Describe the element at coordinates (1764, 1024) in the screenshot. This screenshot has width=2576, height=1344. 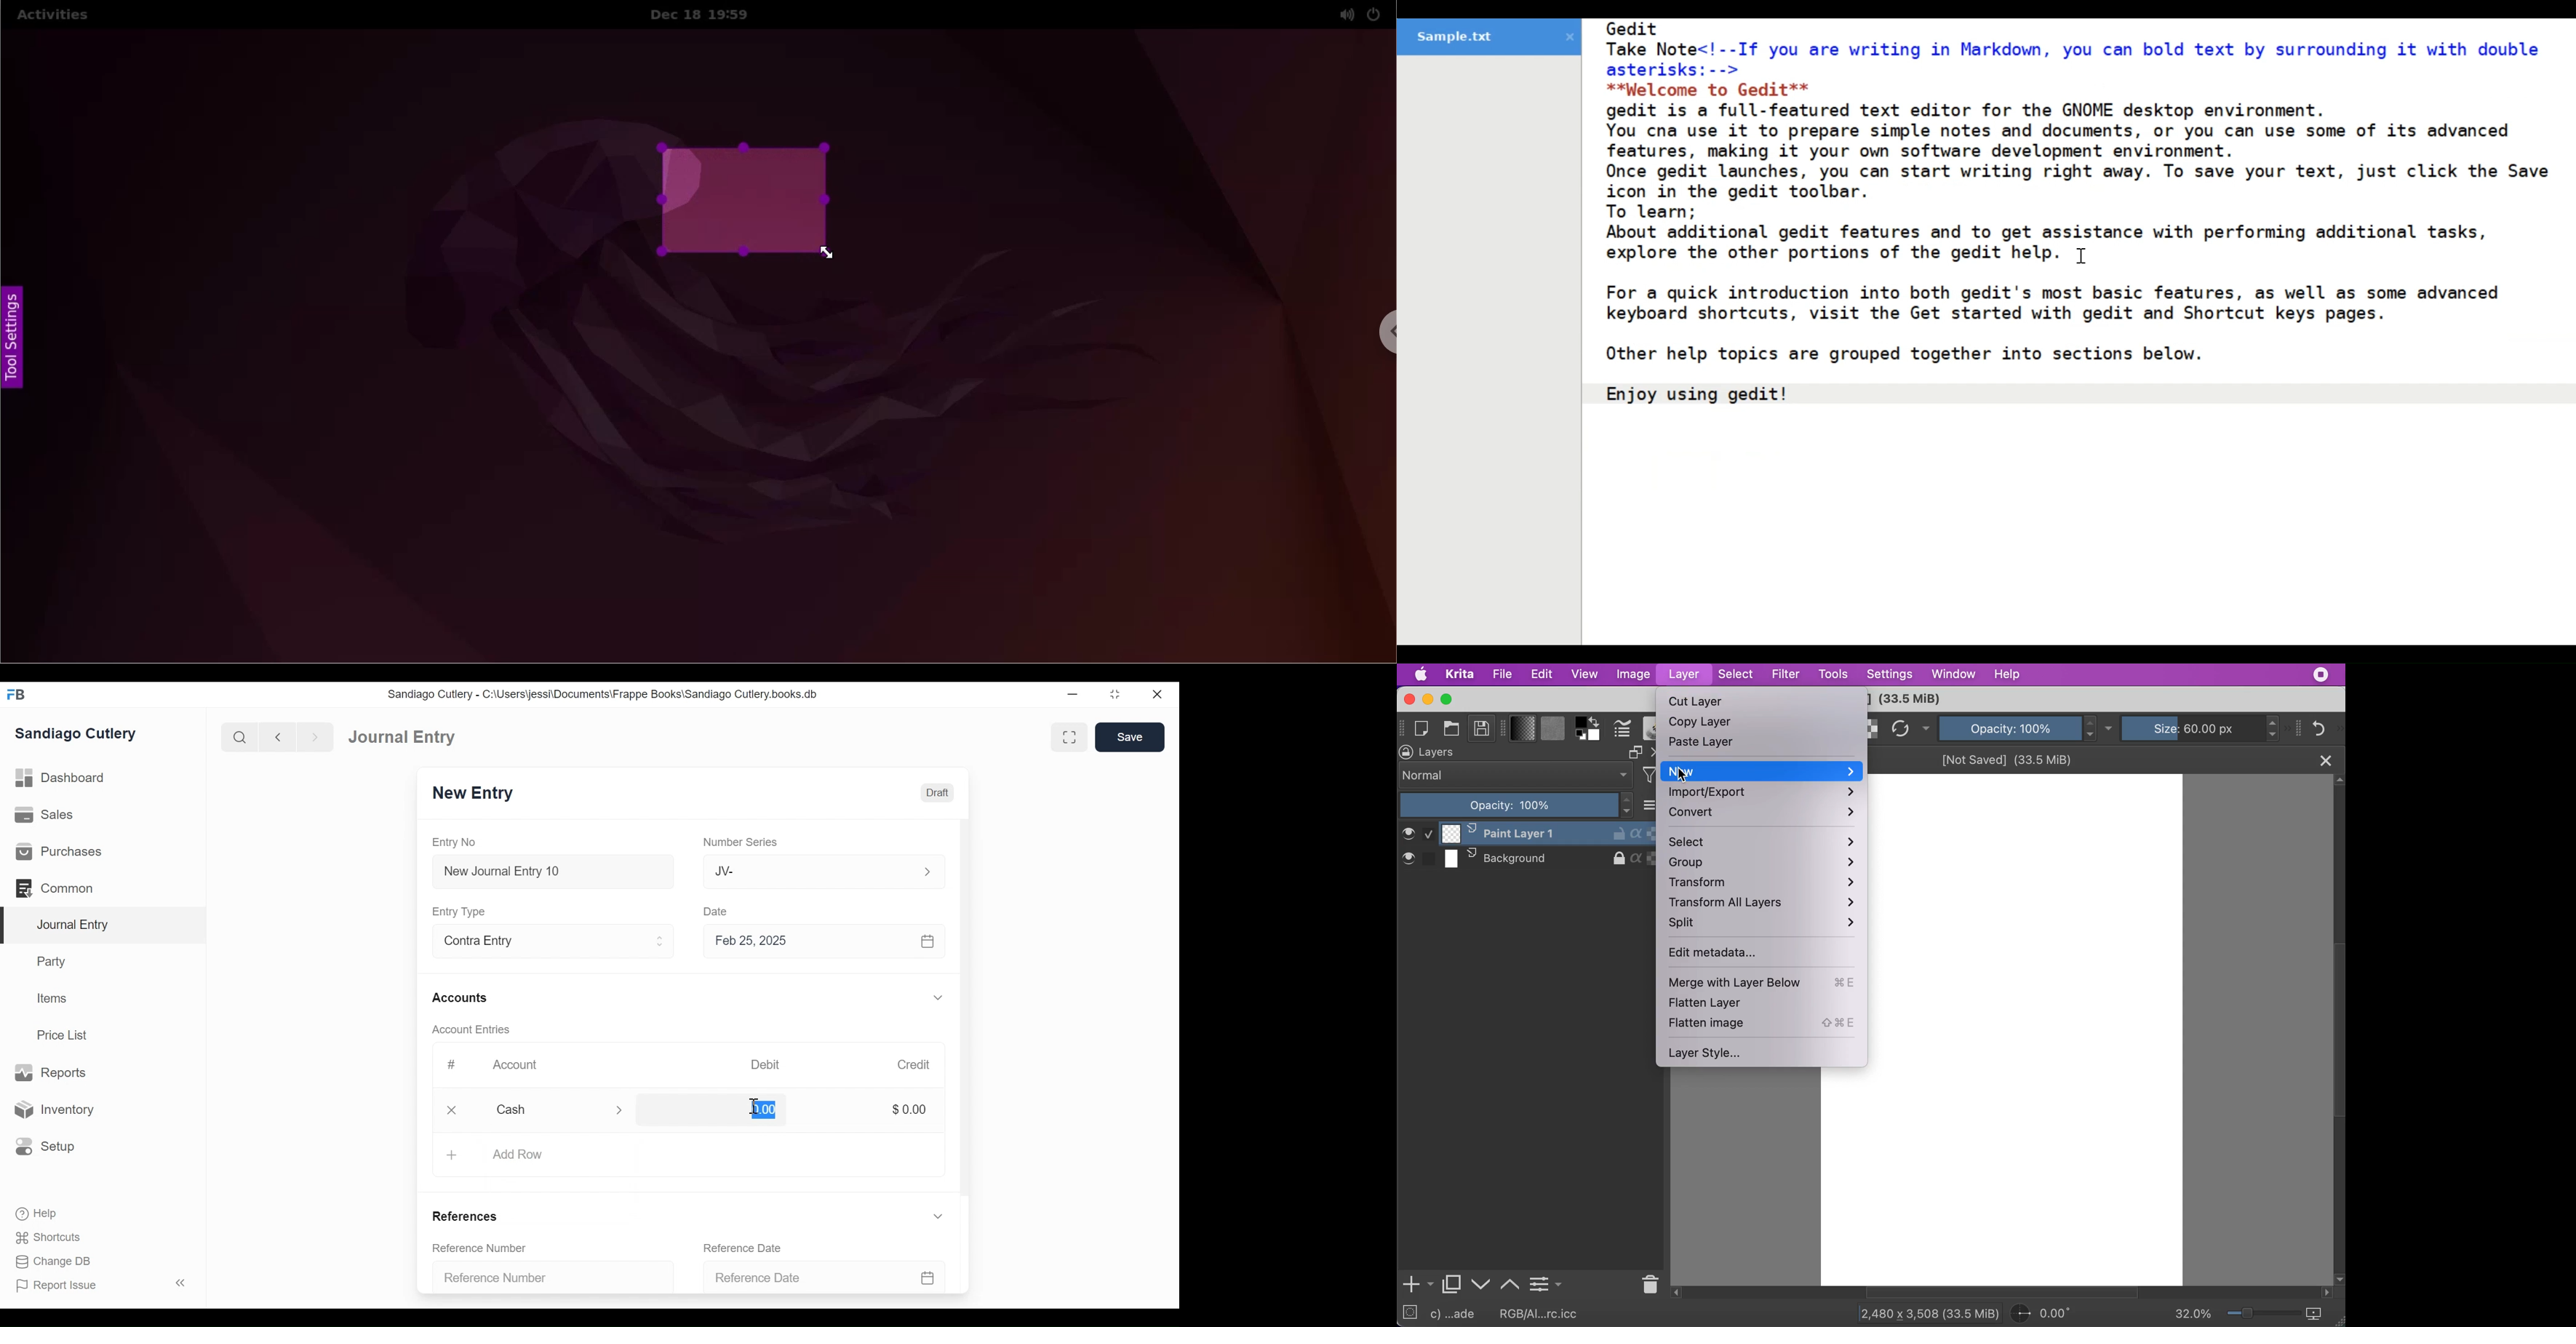
I see `flatten image` at that location.